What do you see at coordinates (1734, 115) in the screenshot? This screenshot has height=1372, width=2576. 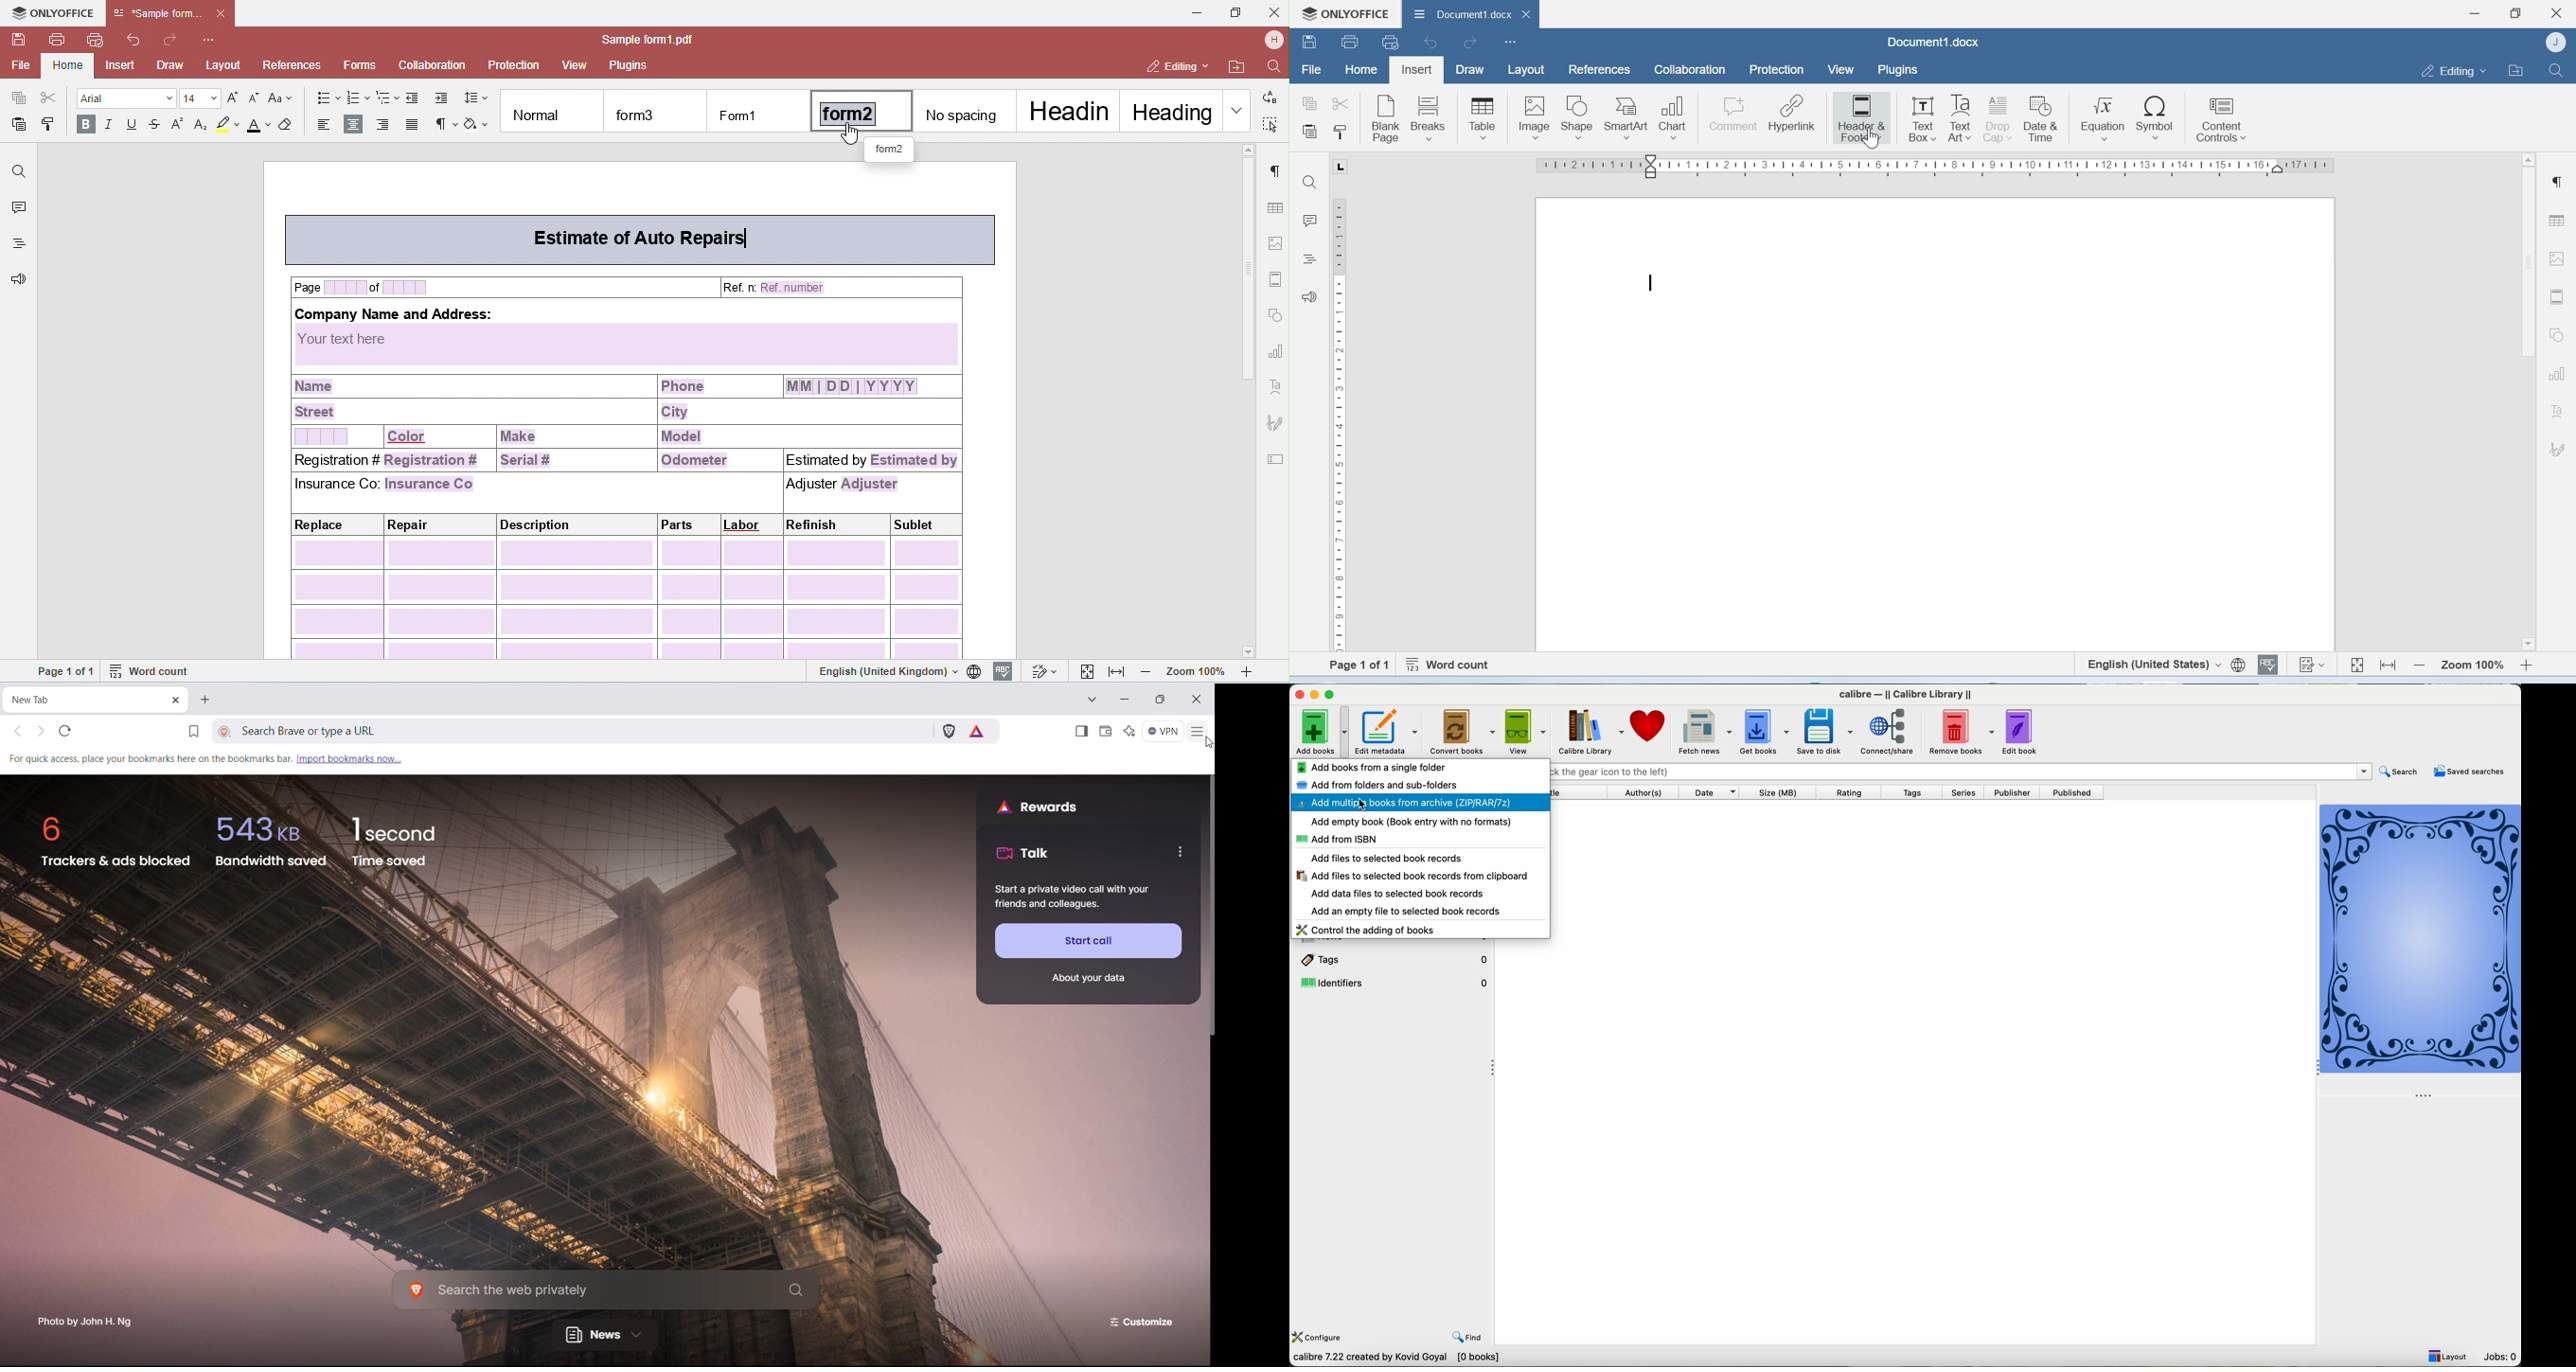 I see `Comment` at bounding box center [1734, 115].